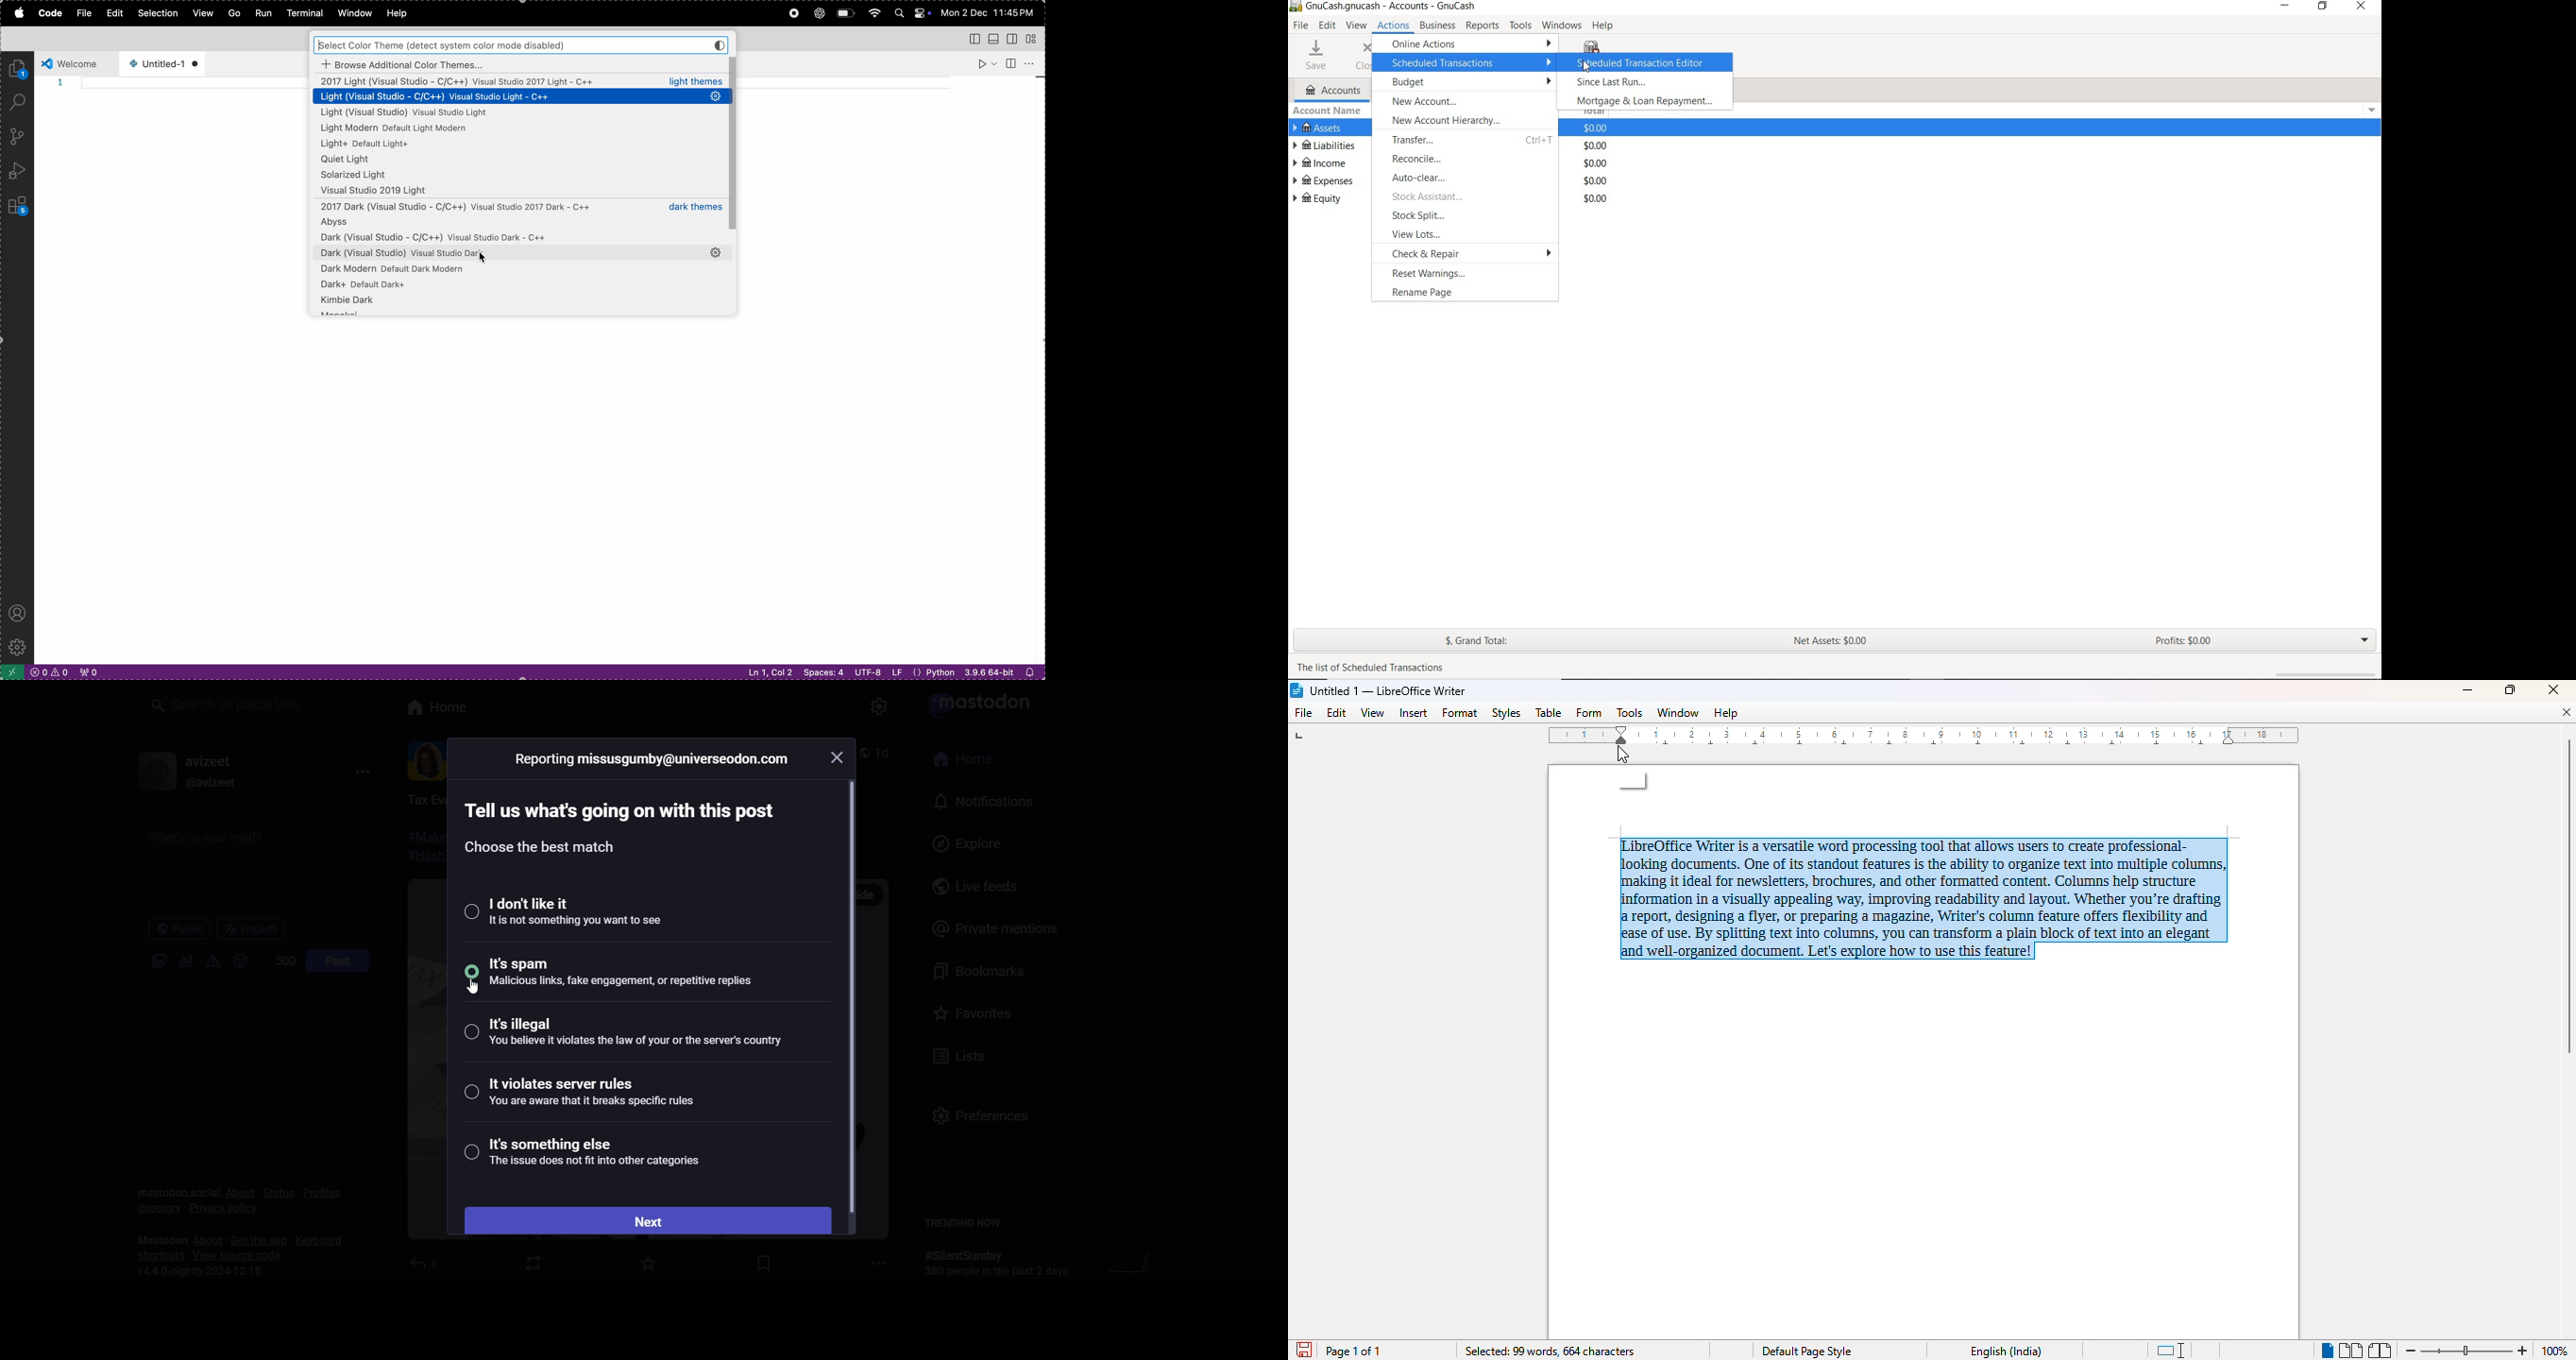 The height and width of the screenshot is (1372, 2576). Describe the element at coordinates (652, 758) in the screenshot. I see `information` at that location.